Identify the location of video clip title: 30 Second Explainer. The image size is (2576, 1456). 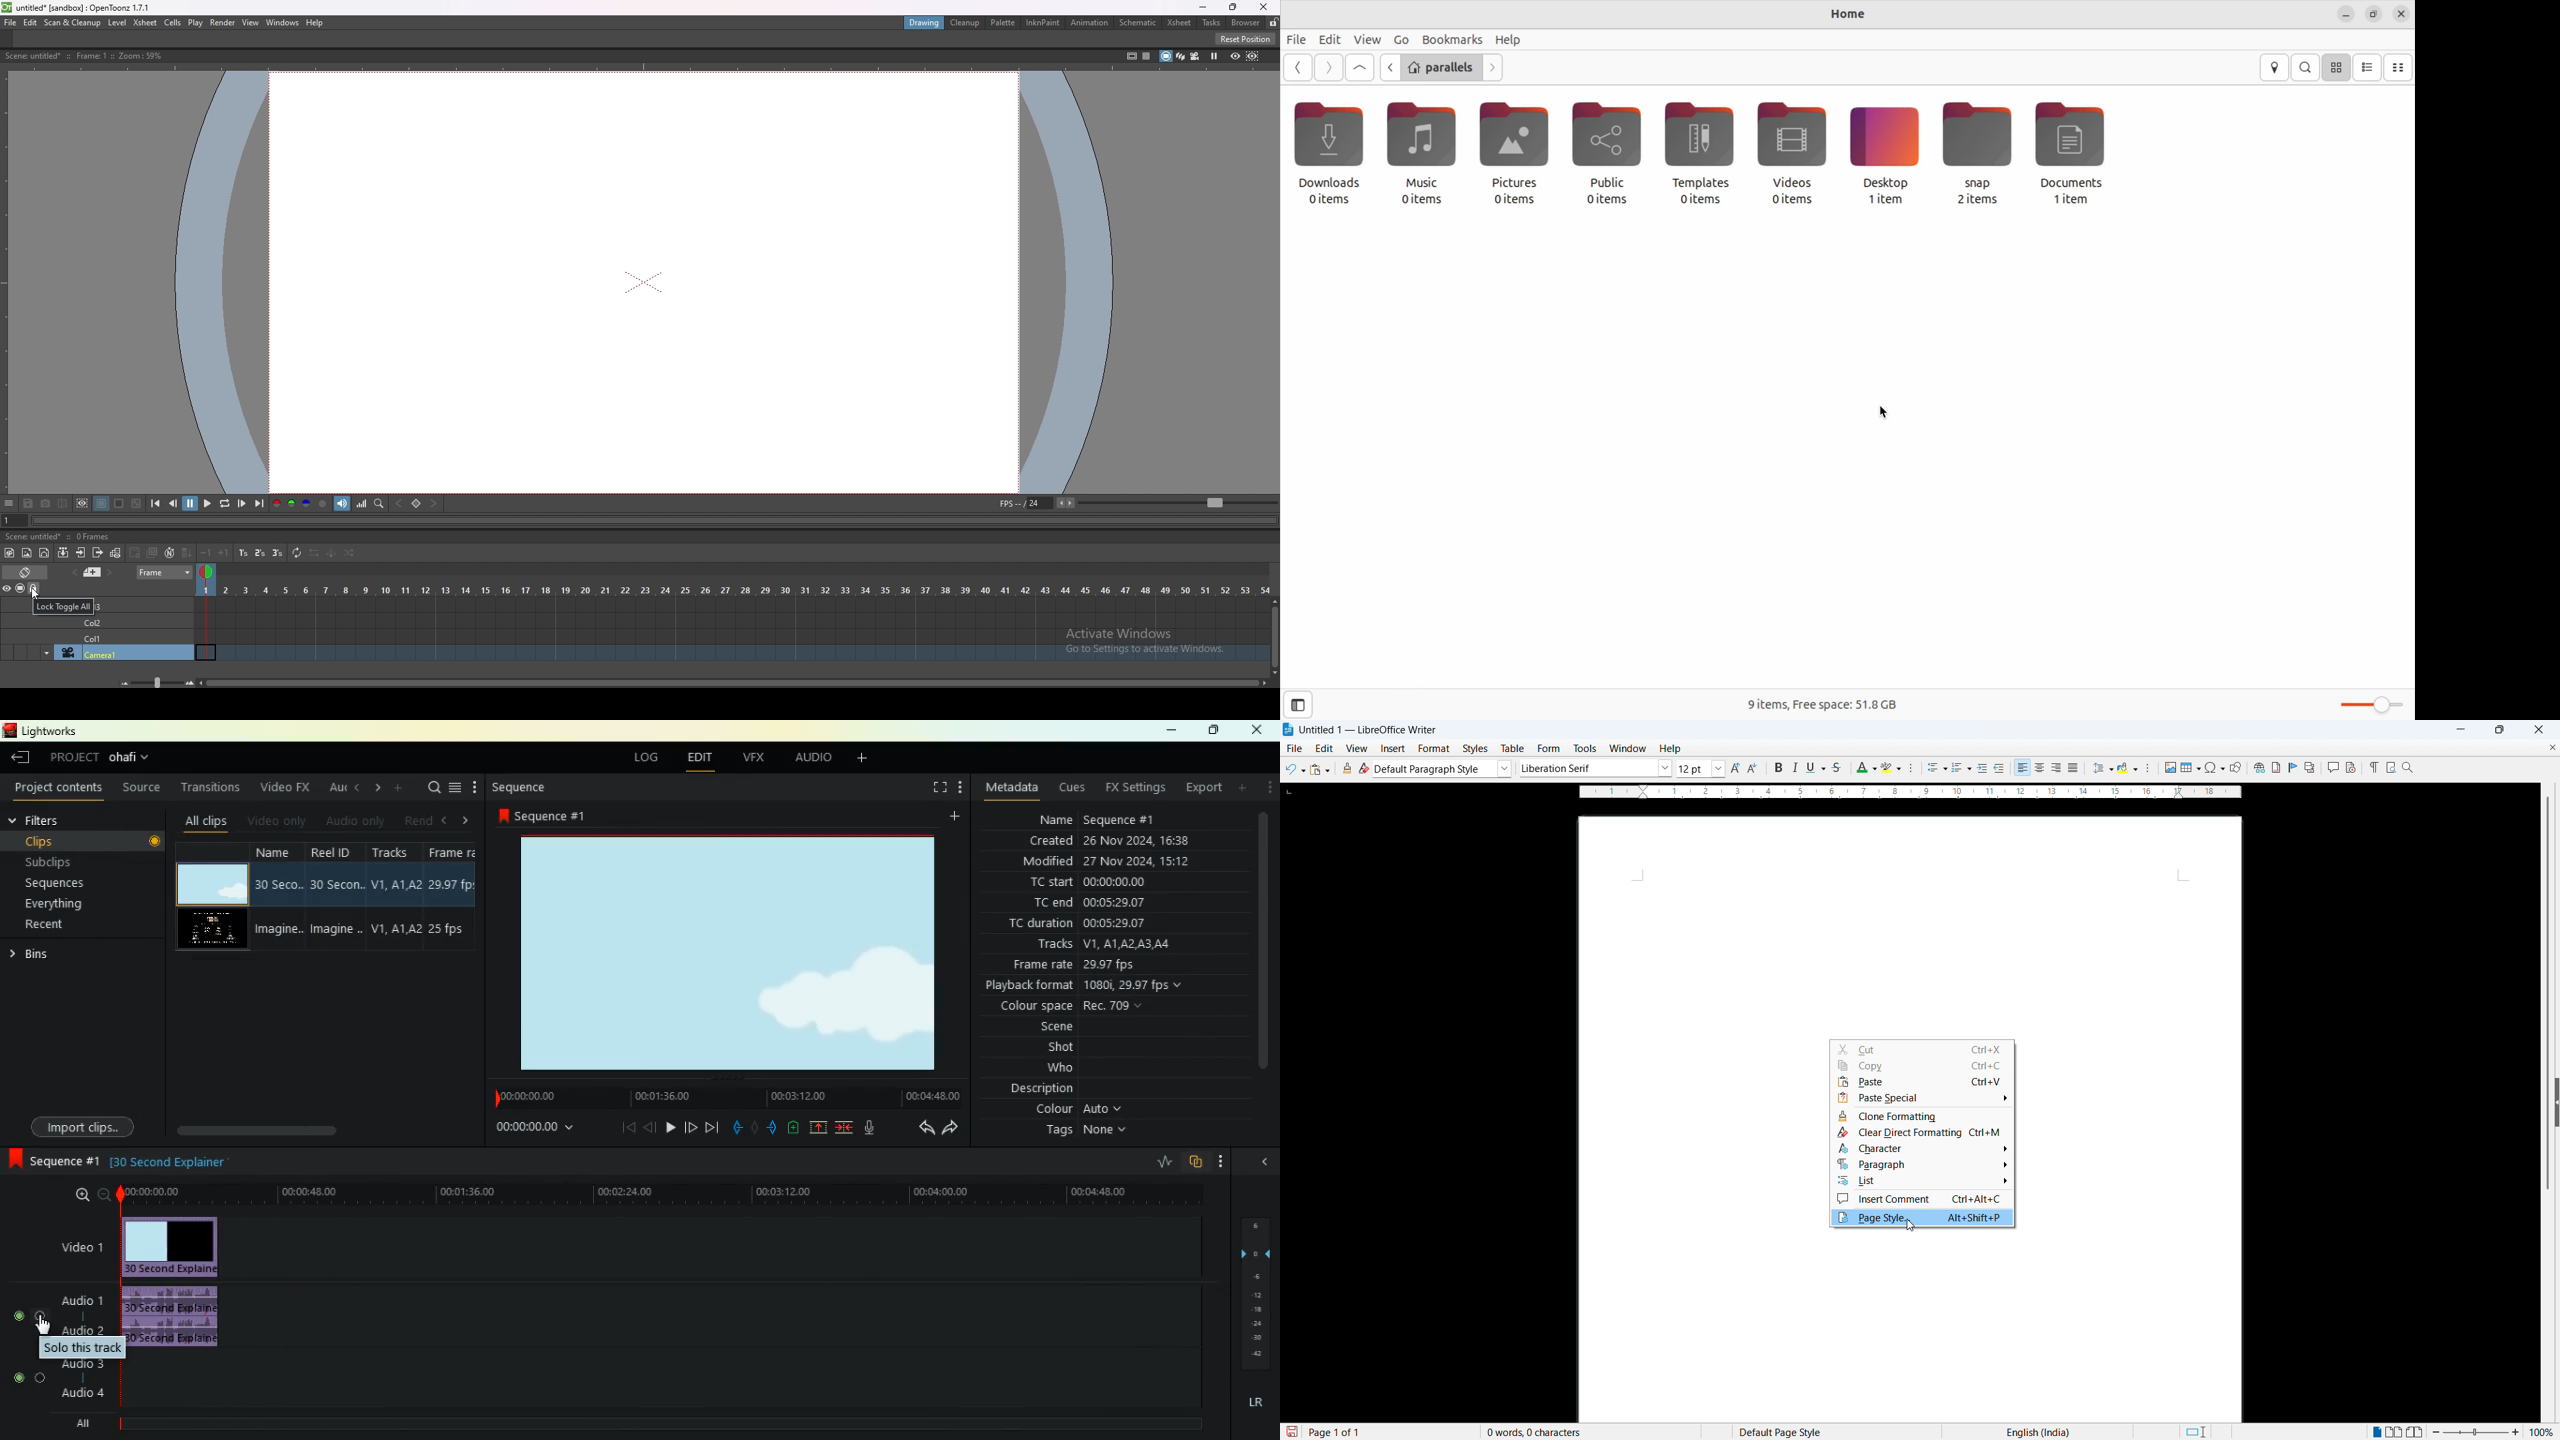
(169, 1159).